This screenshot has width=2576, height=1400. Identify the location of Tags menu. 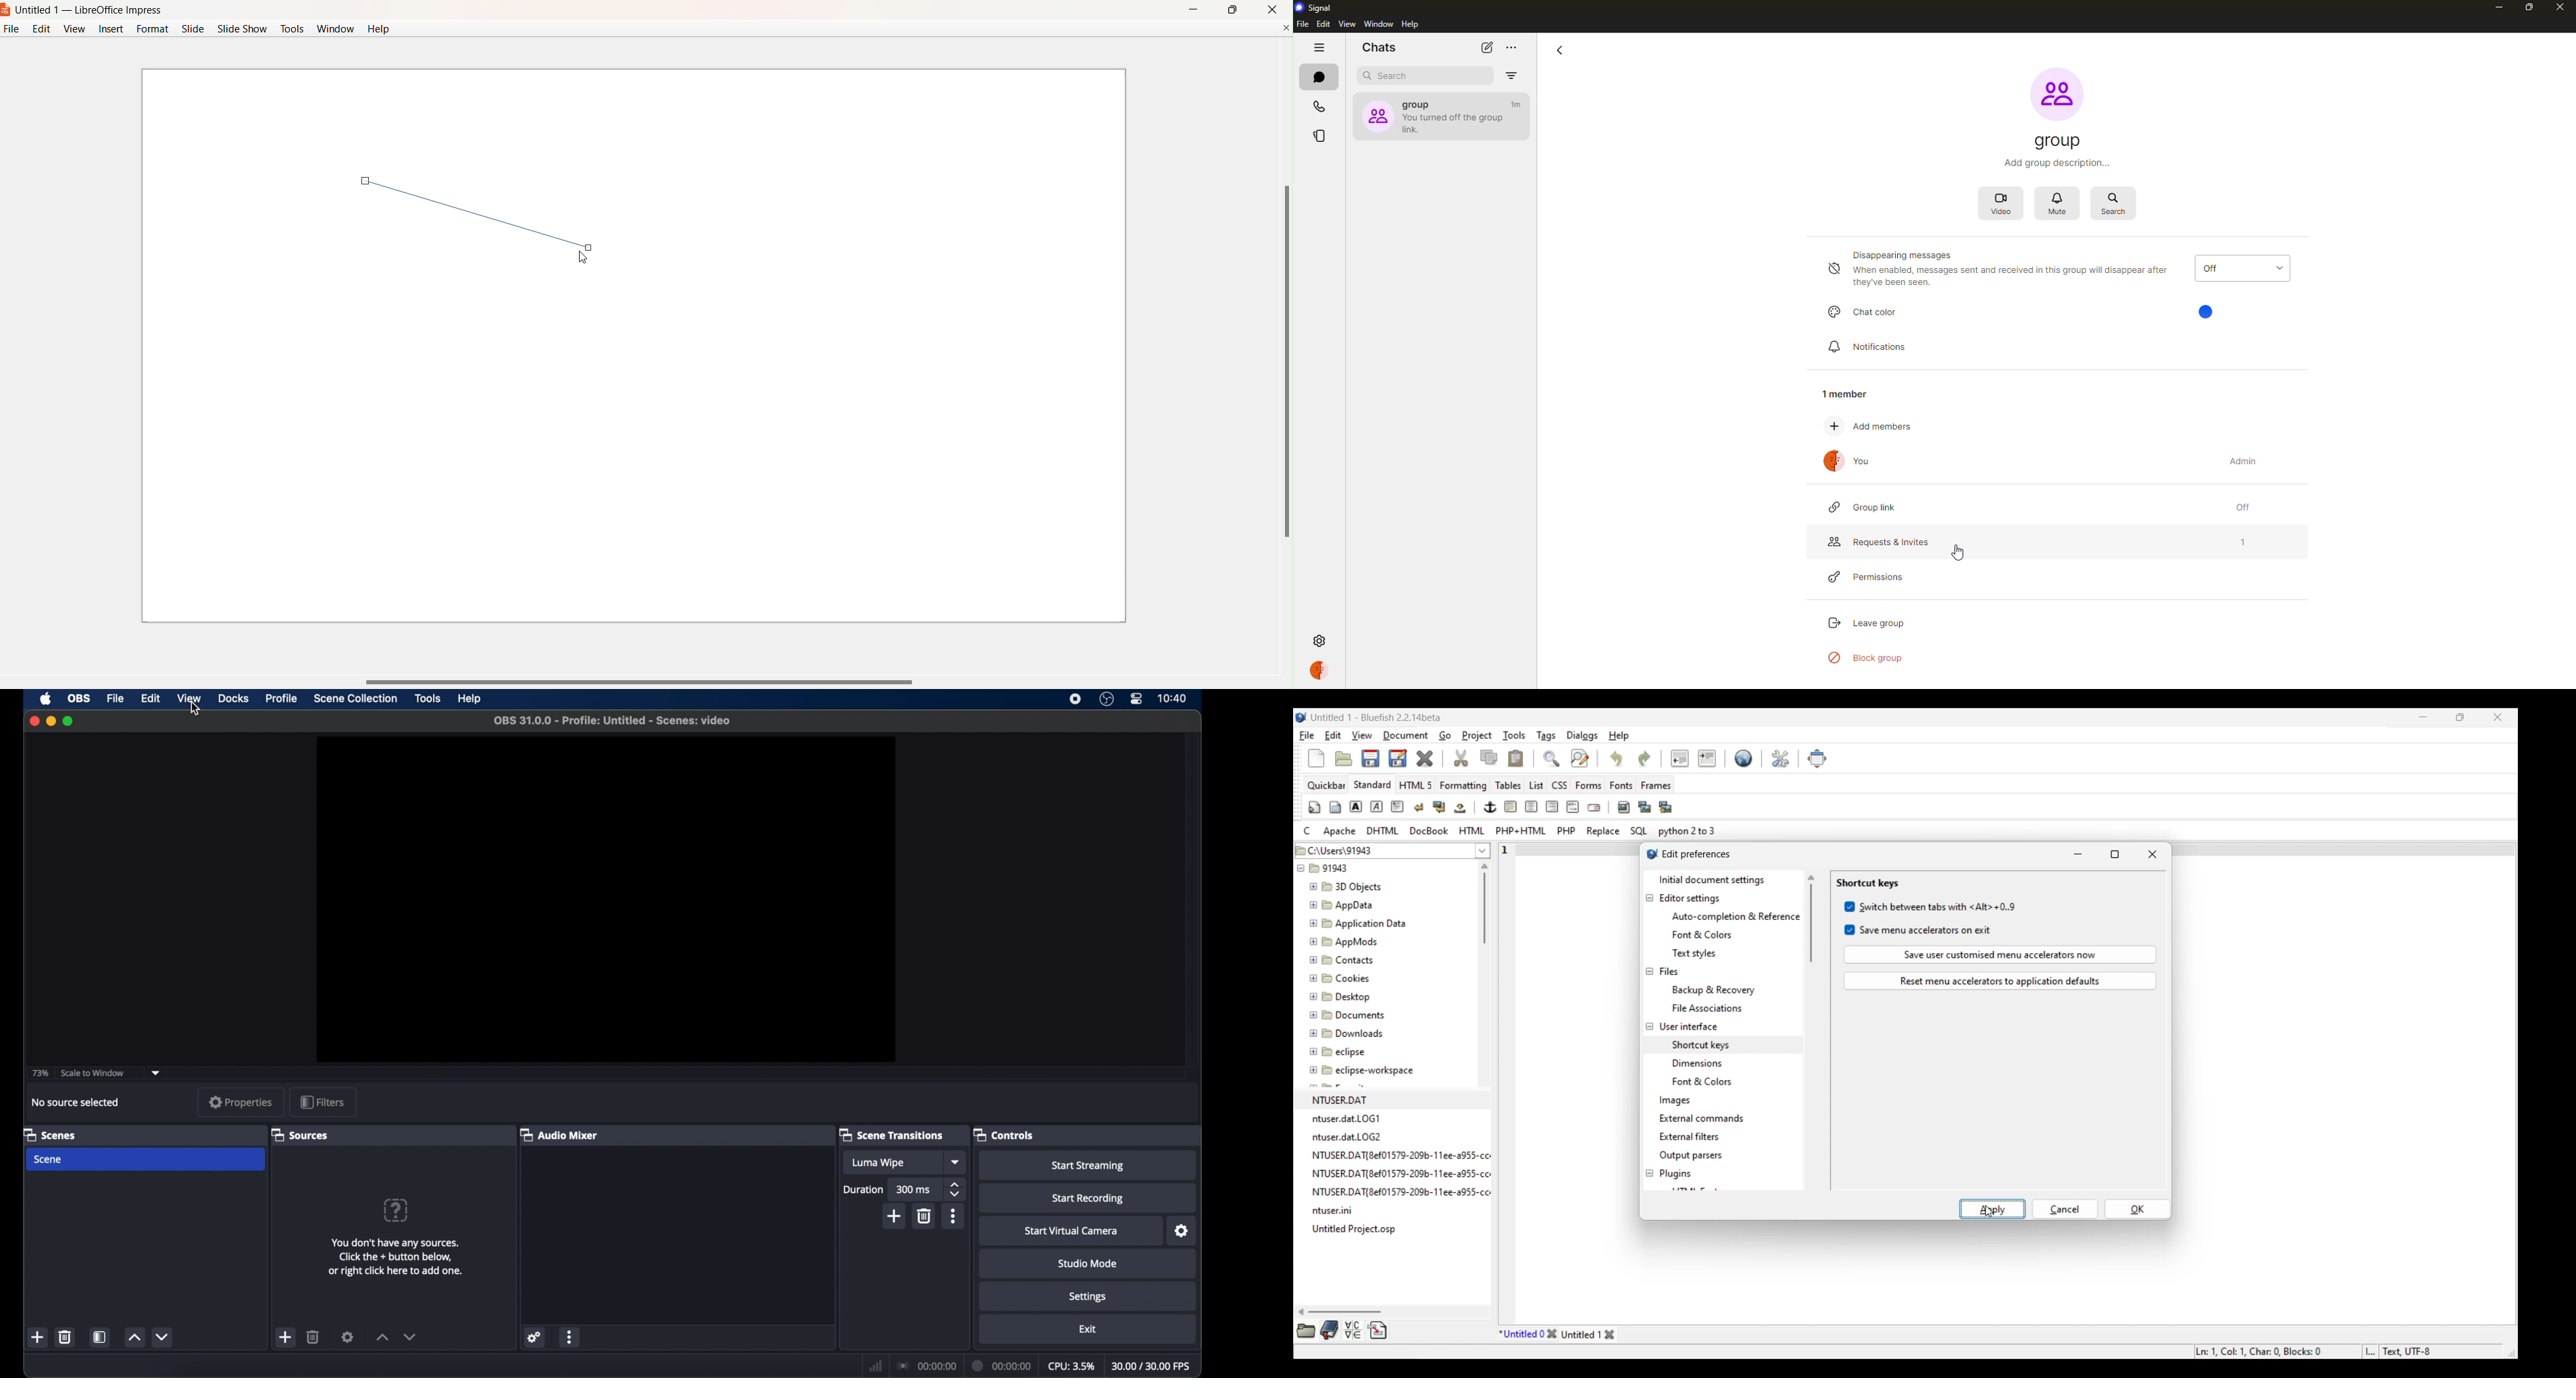
(1546, 736).